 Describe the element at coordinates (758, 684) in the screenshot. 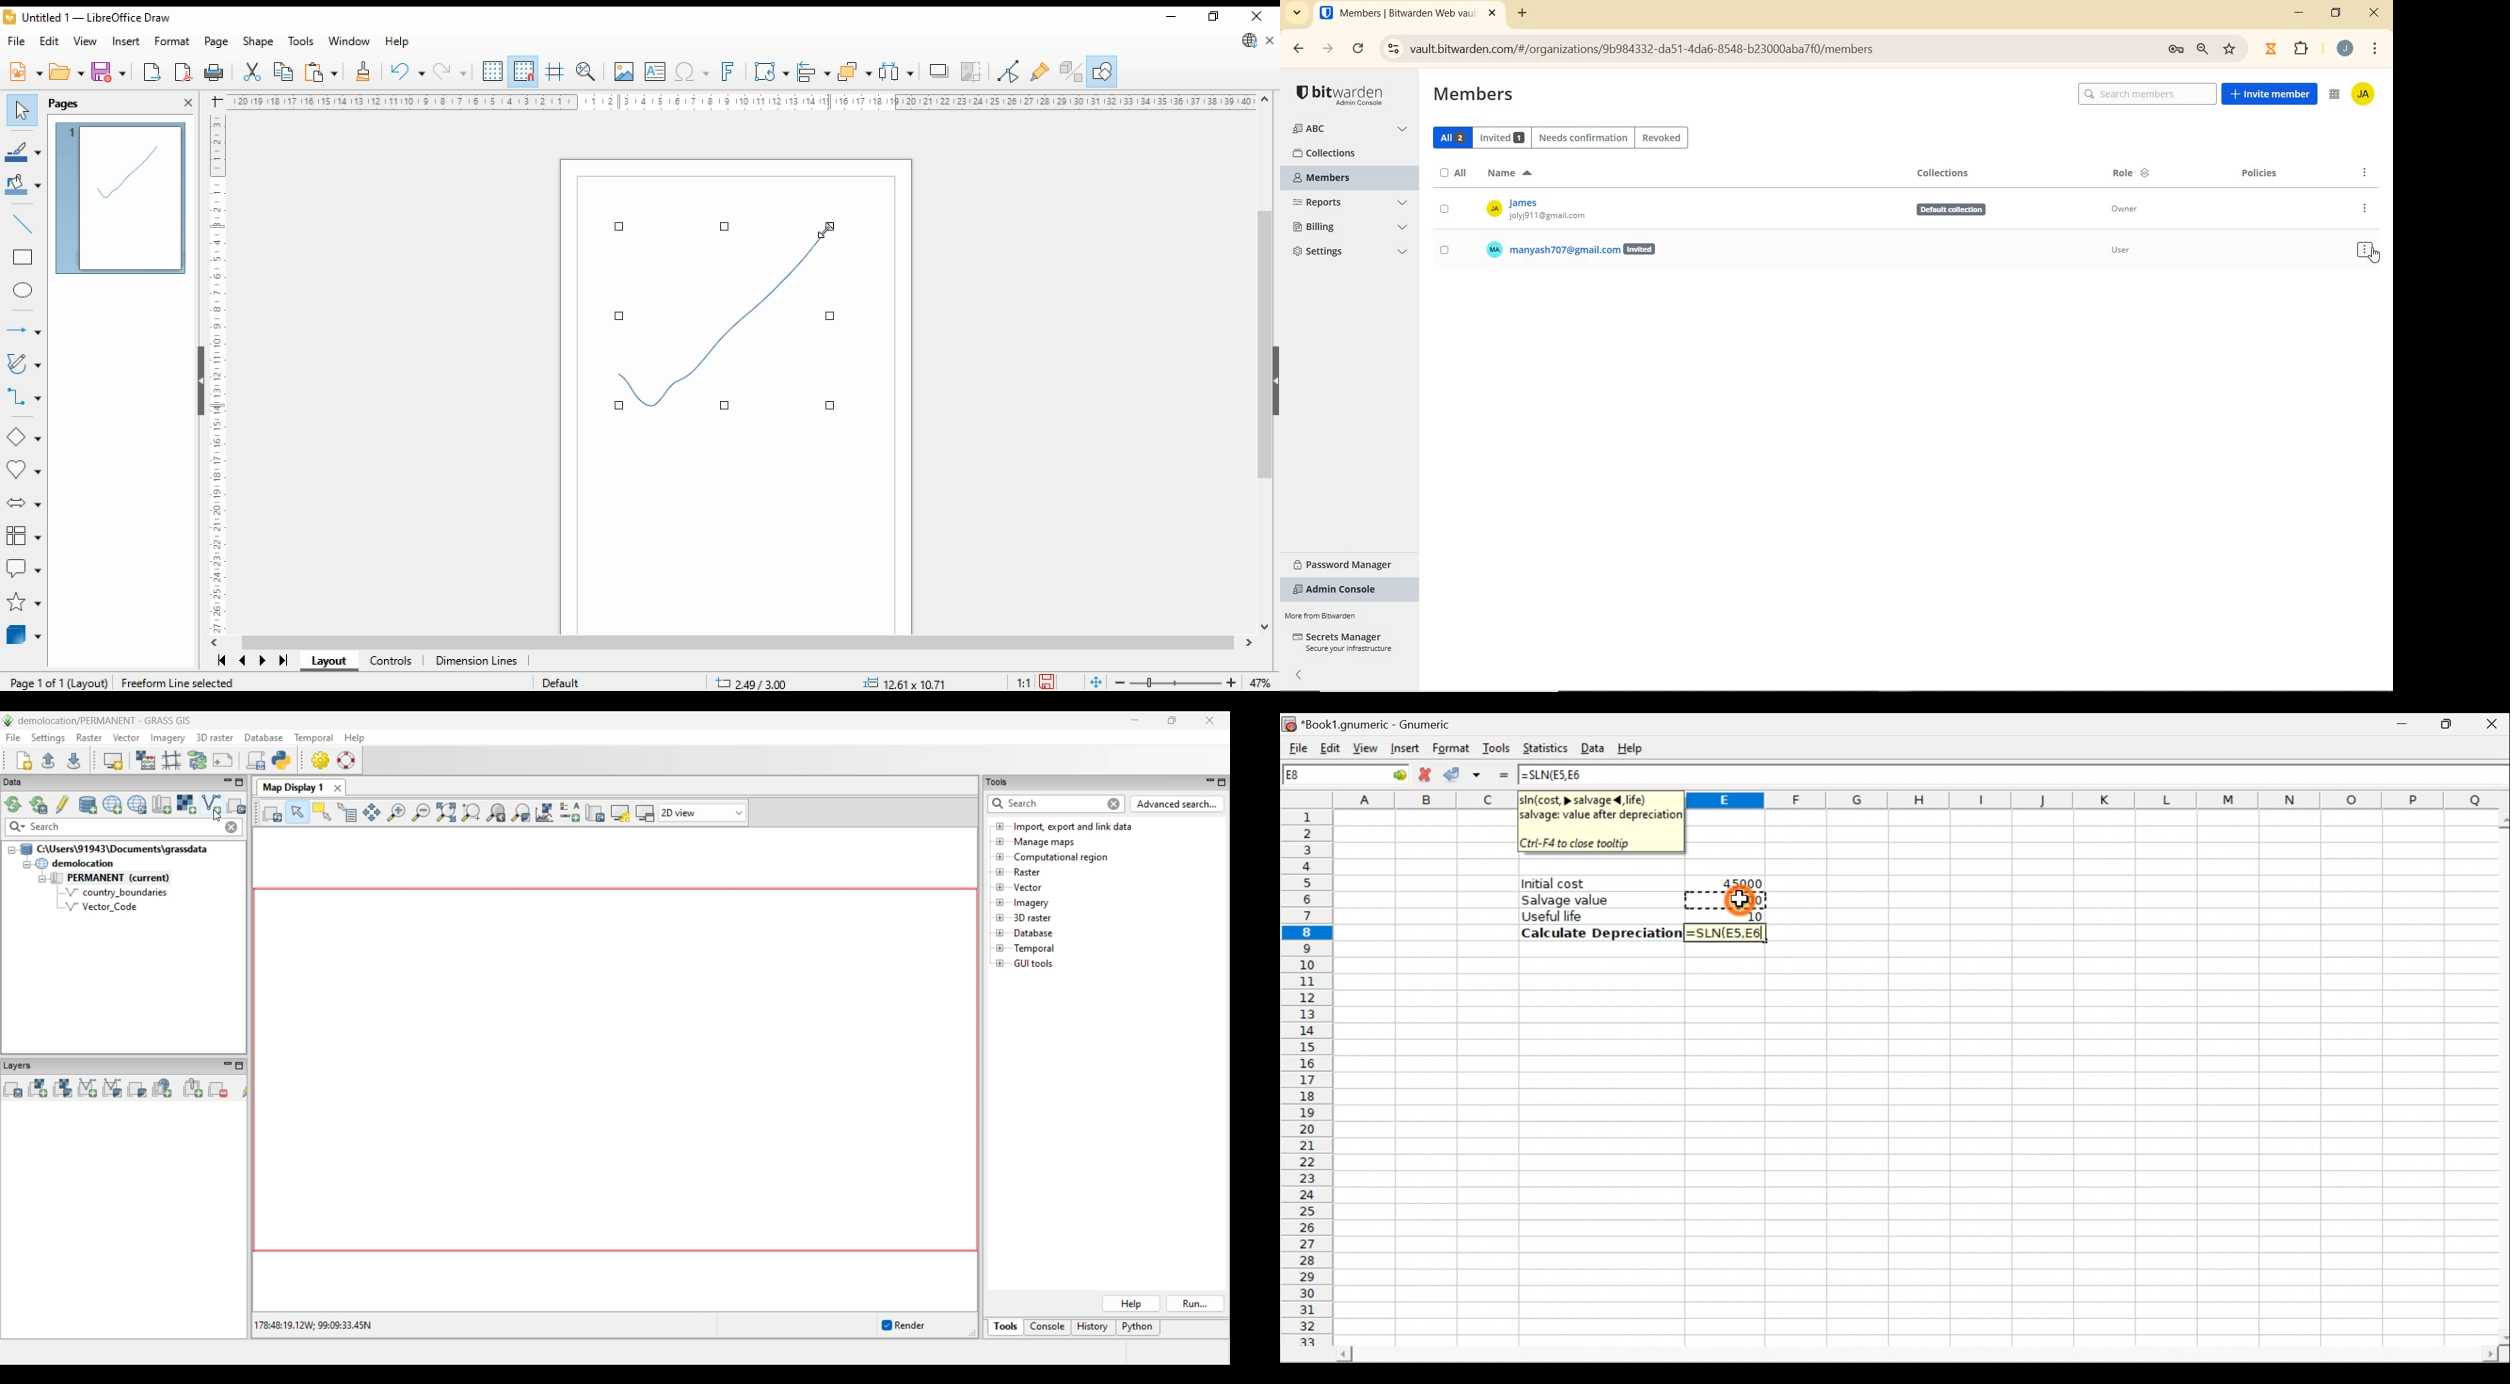

I see `-20.82/7.89` at that location.